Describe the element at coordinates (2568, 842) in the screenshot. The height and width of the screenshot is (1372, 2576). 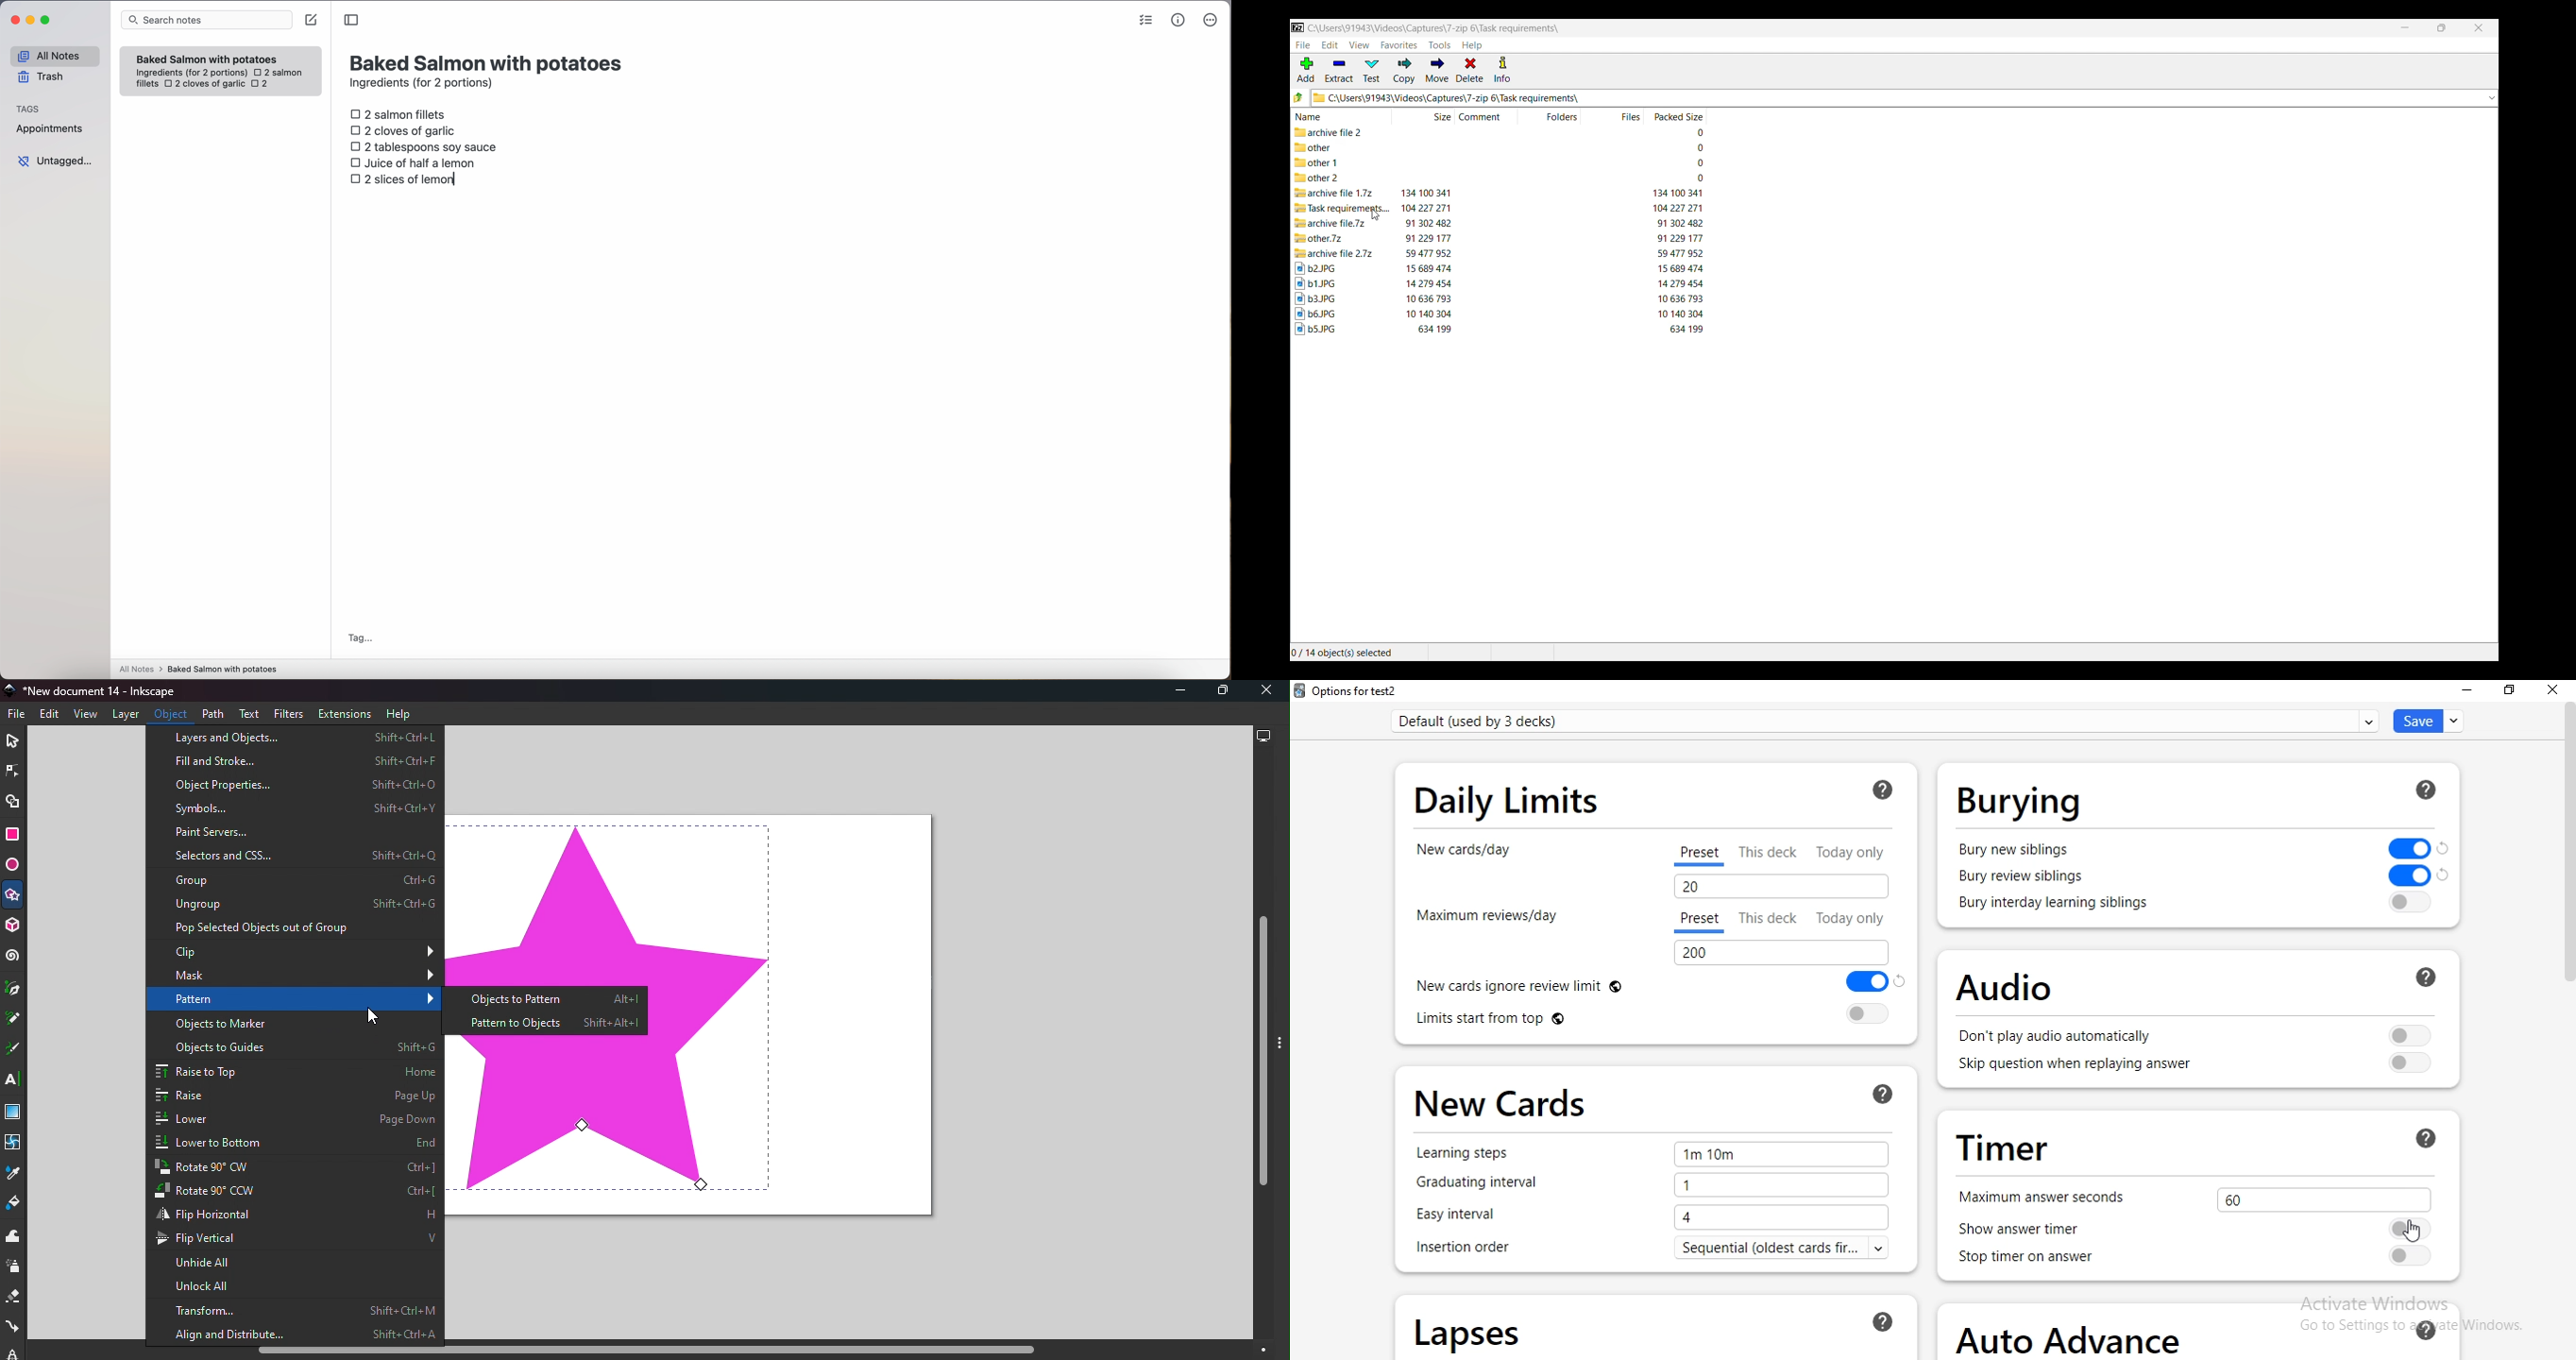
I see `scroll bar` at that location.